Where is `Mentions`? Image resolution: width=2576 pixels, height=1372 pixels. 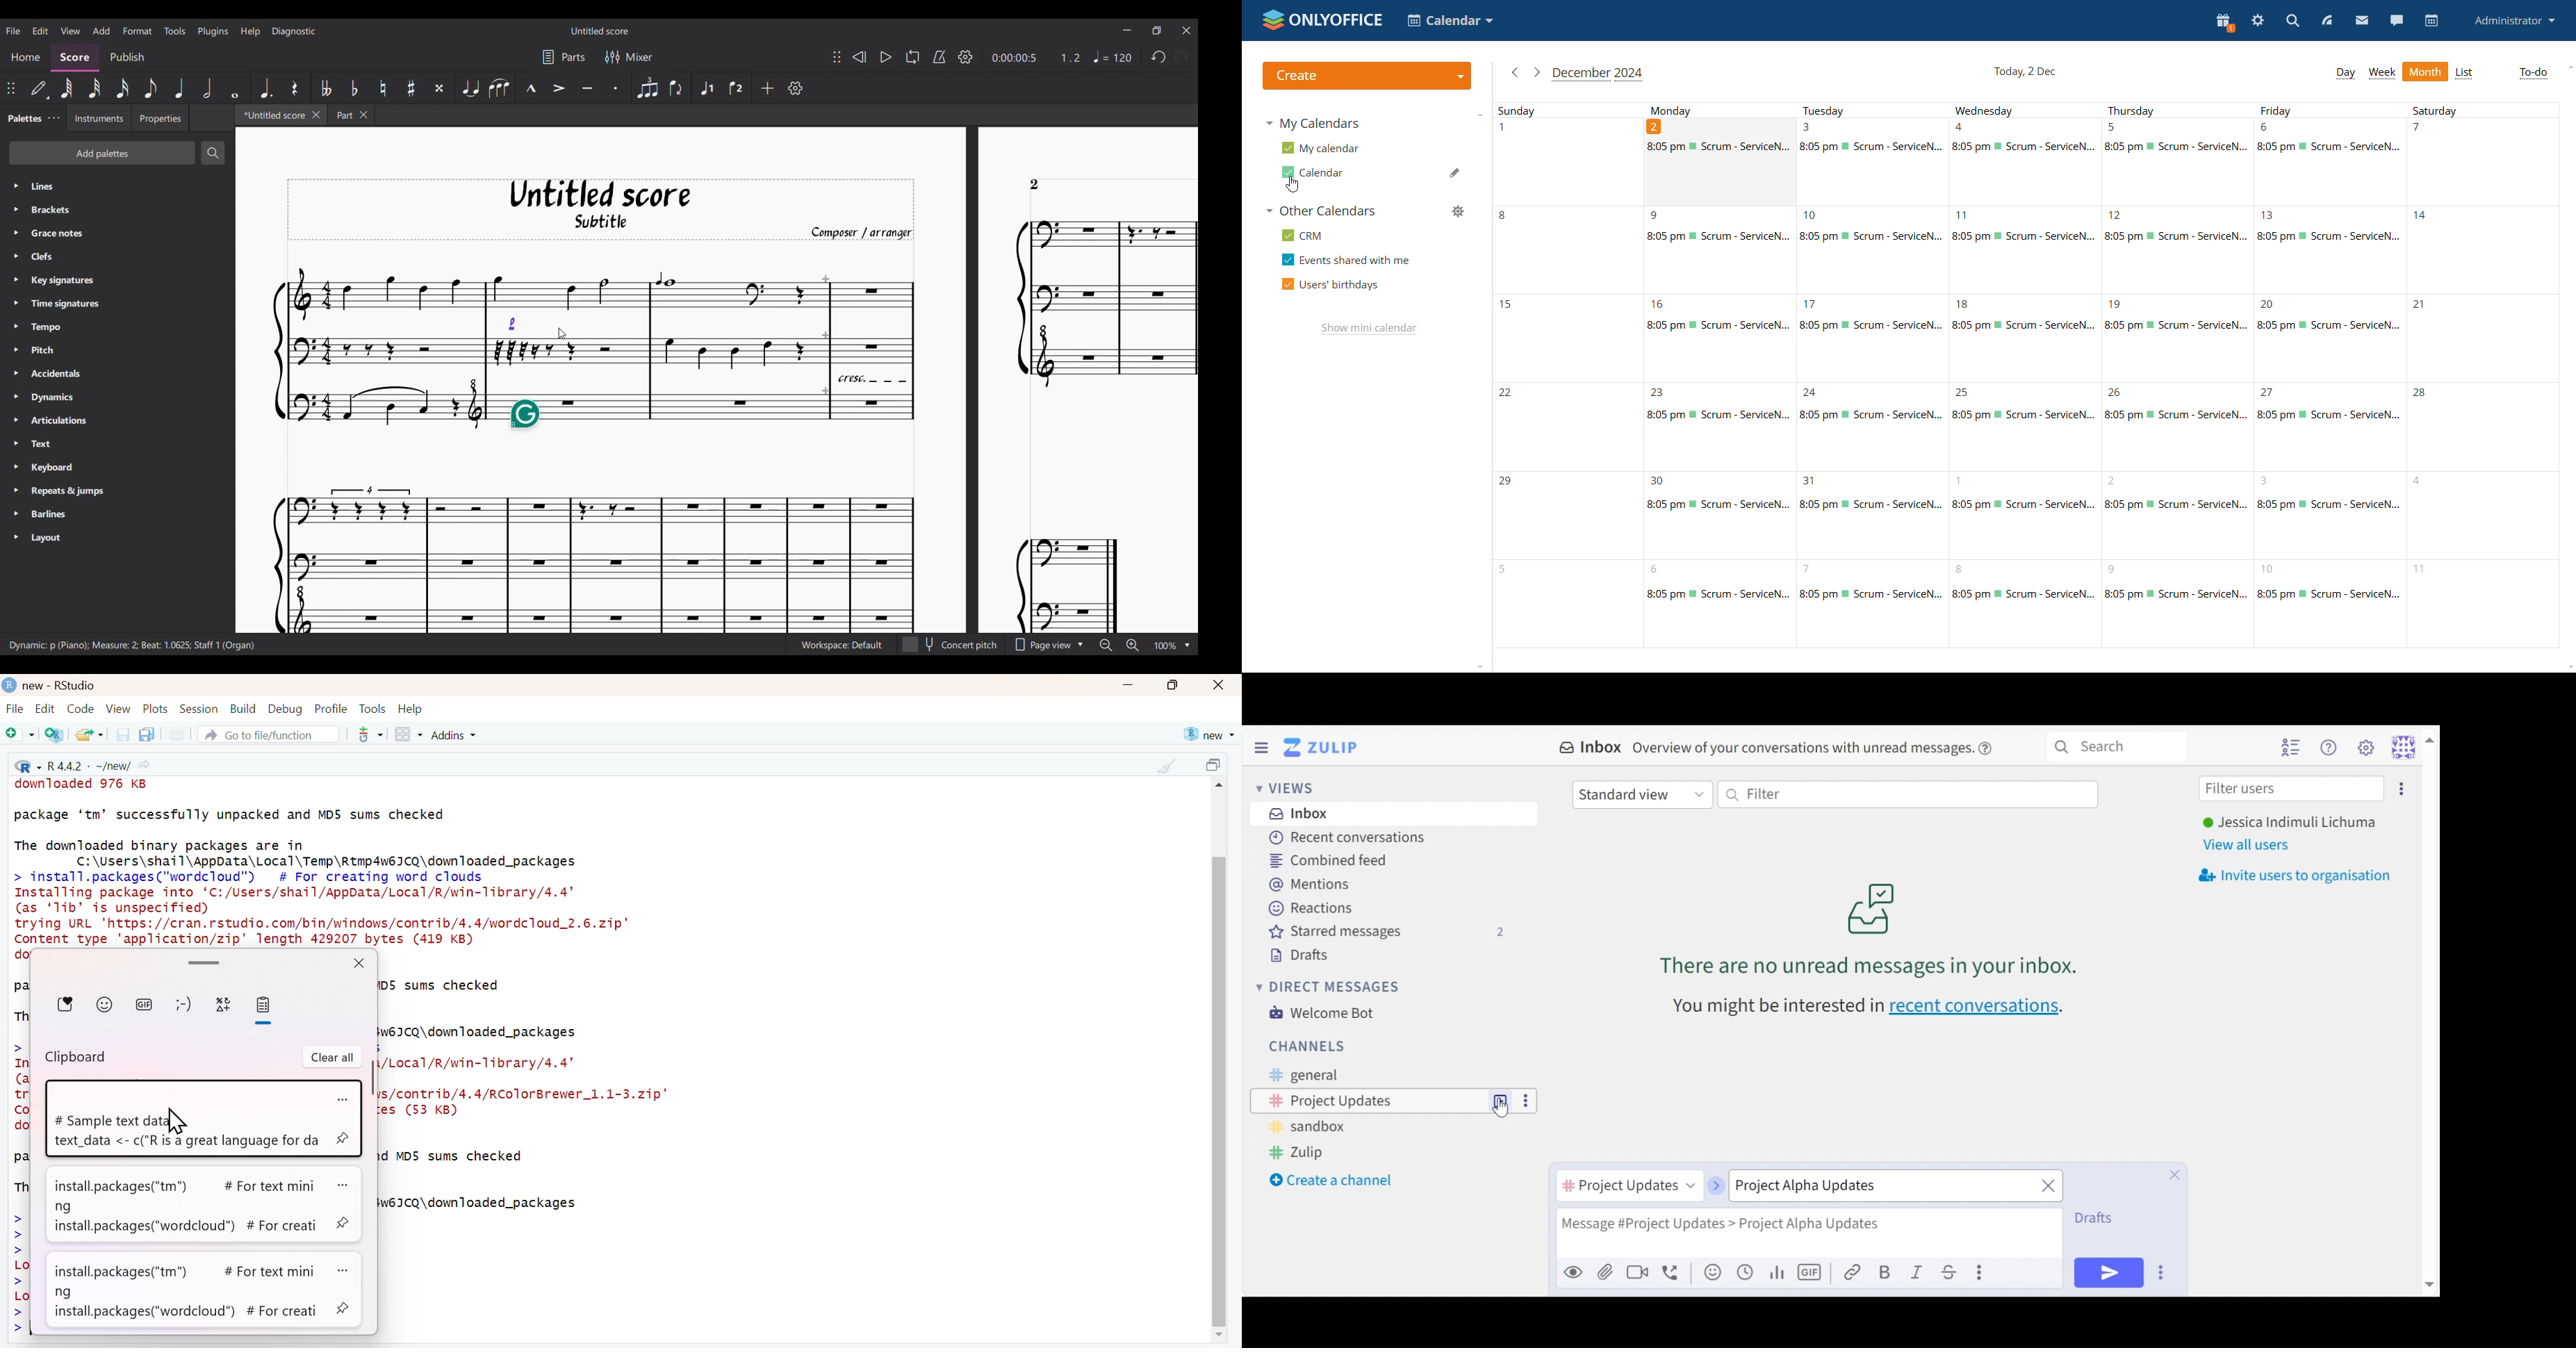 Mentions is located at coordinates (1310, 884).